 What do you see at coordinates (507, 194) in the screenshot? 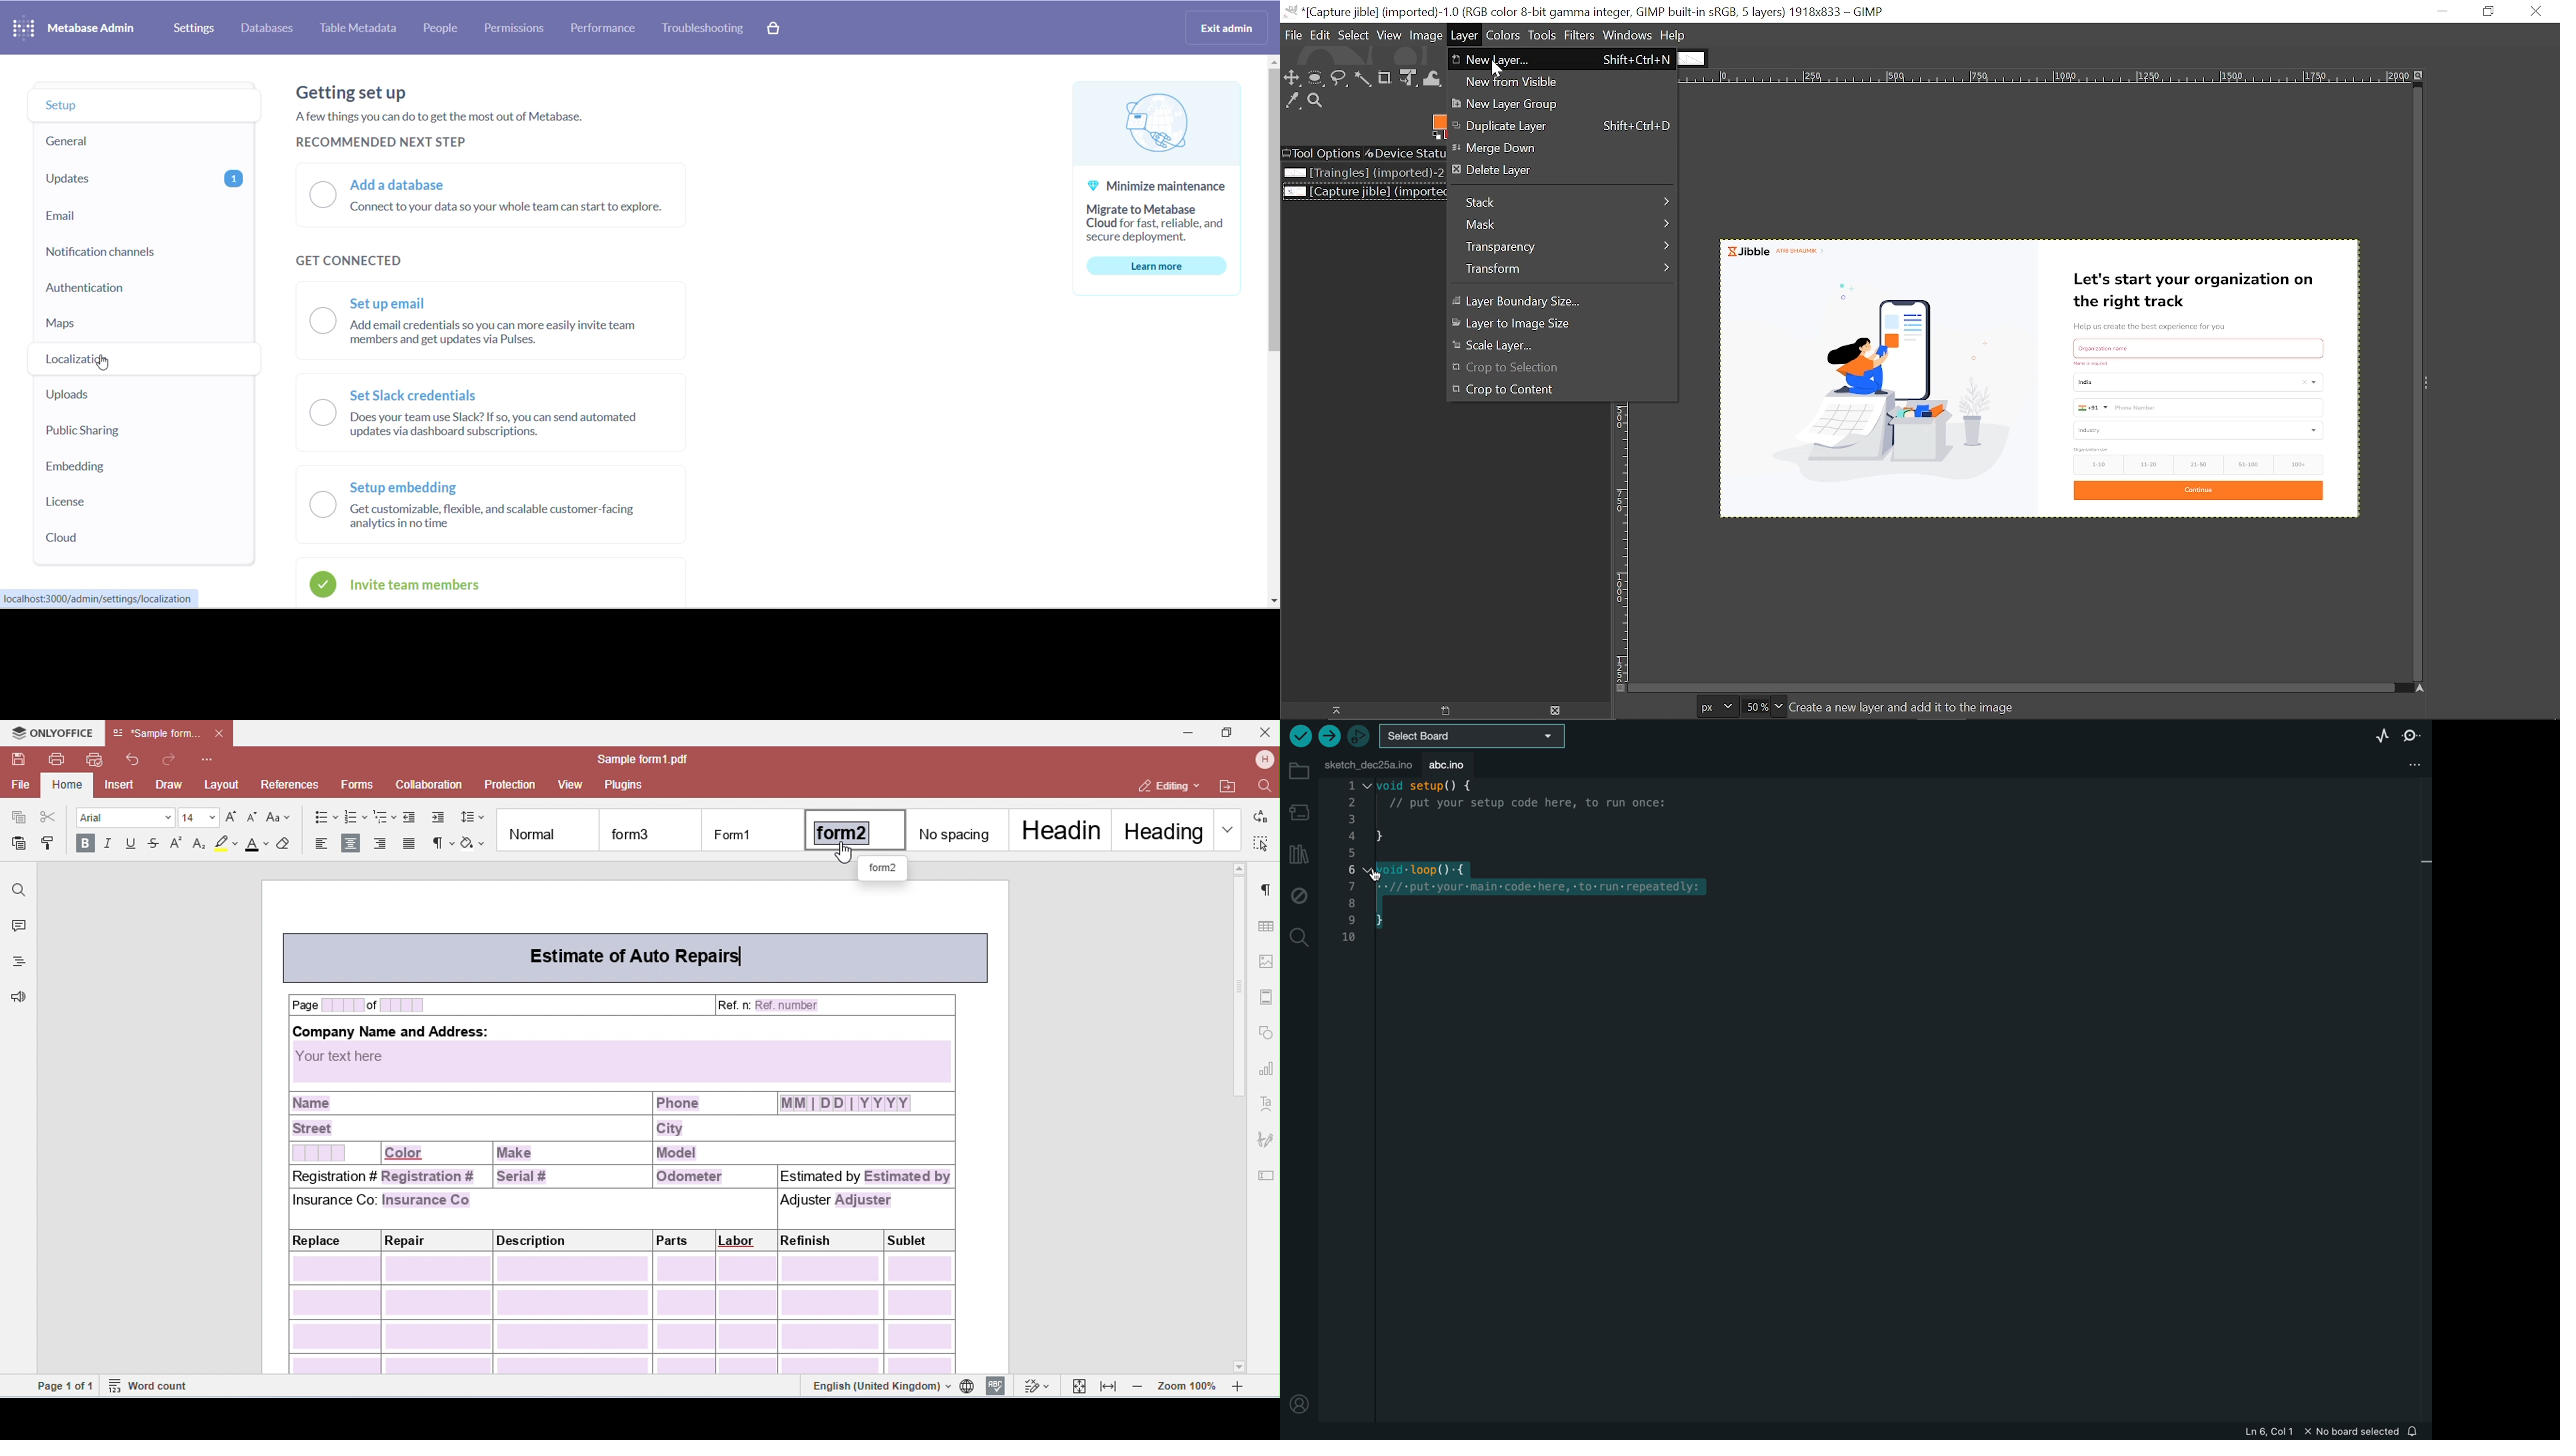
I see `add database radio button` at bounding box center [507, 194].